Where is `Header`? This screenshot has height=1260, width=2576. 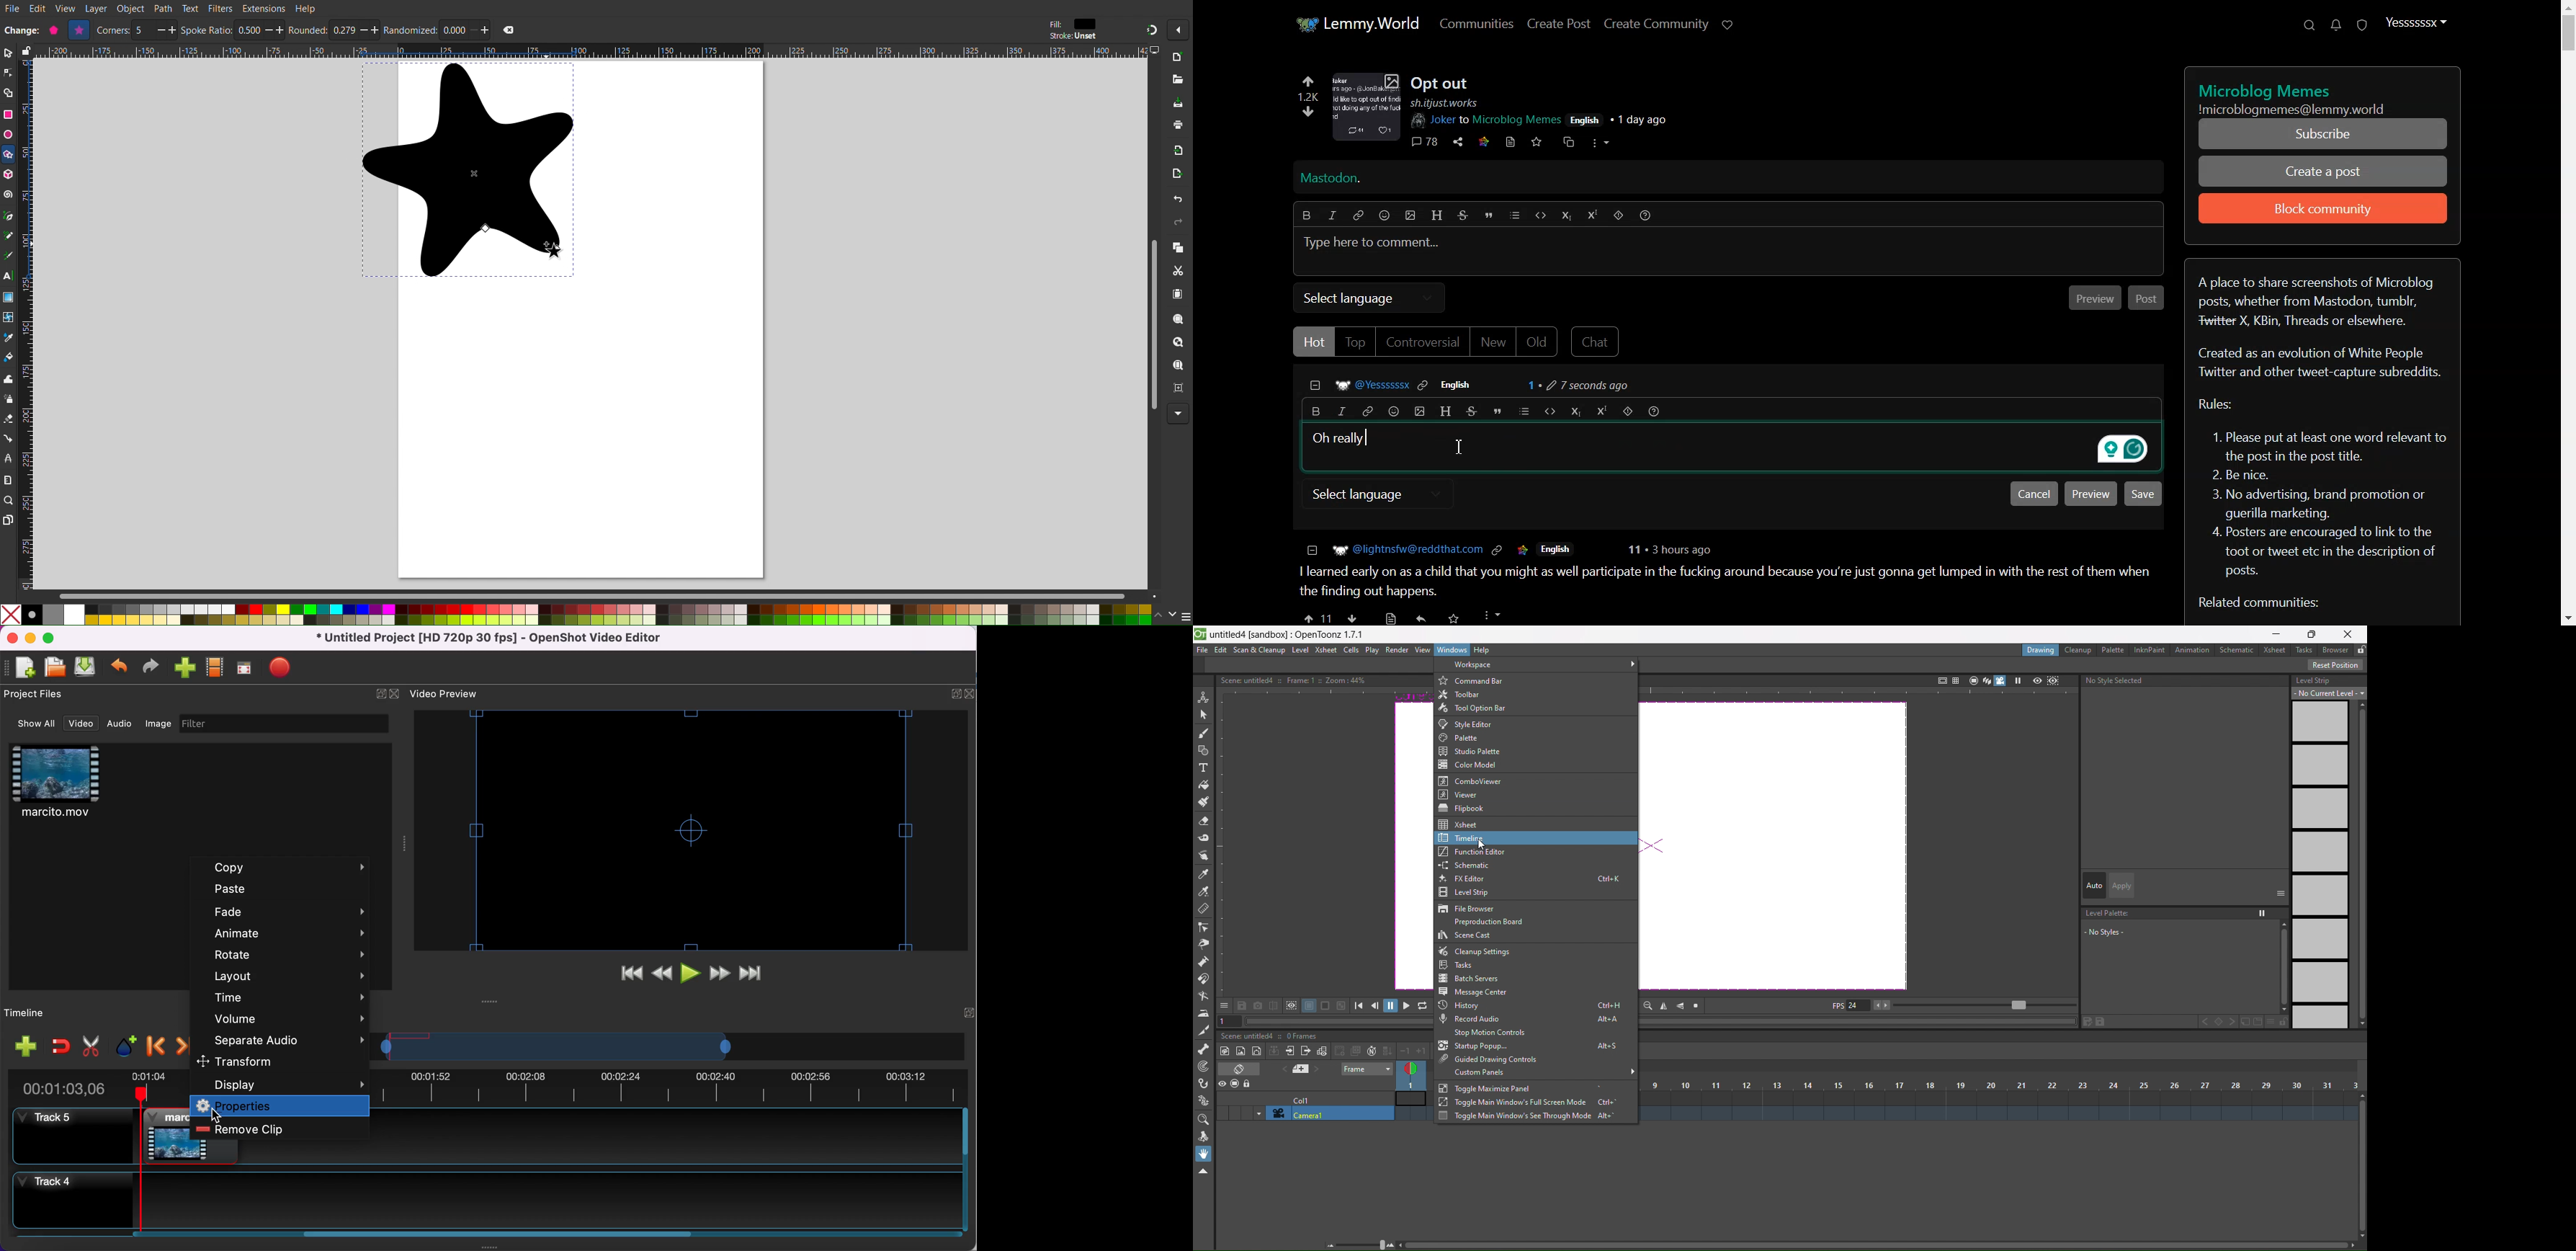
Header is located at coordinates (1443, 410).